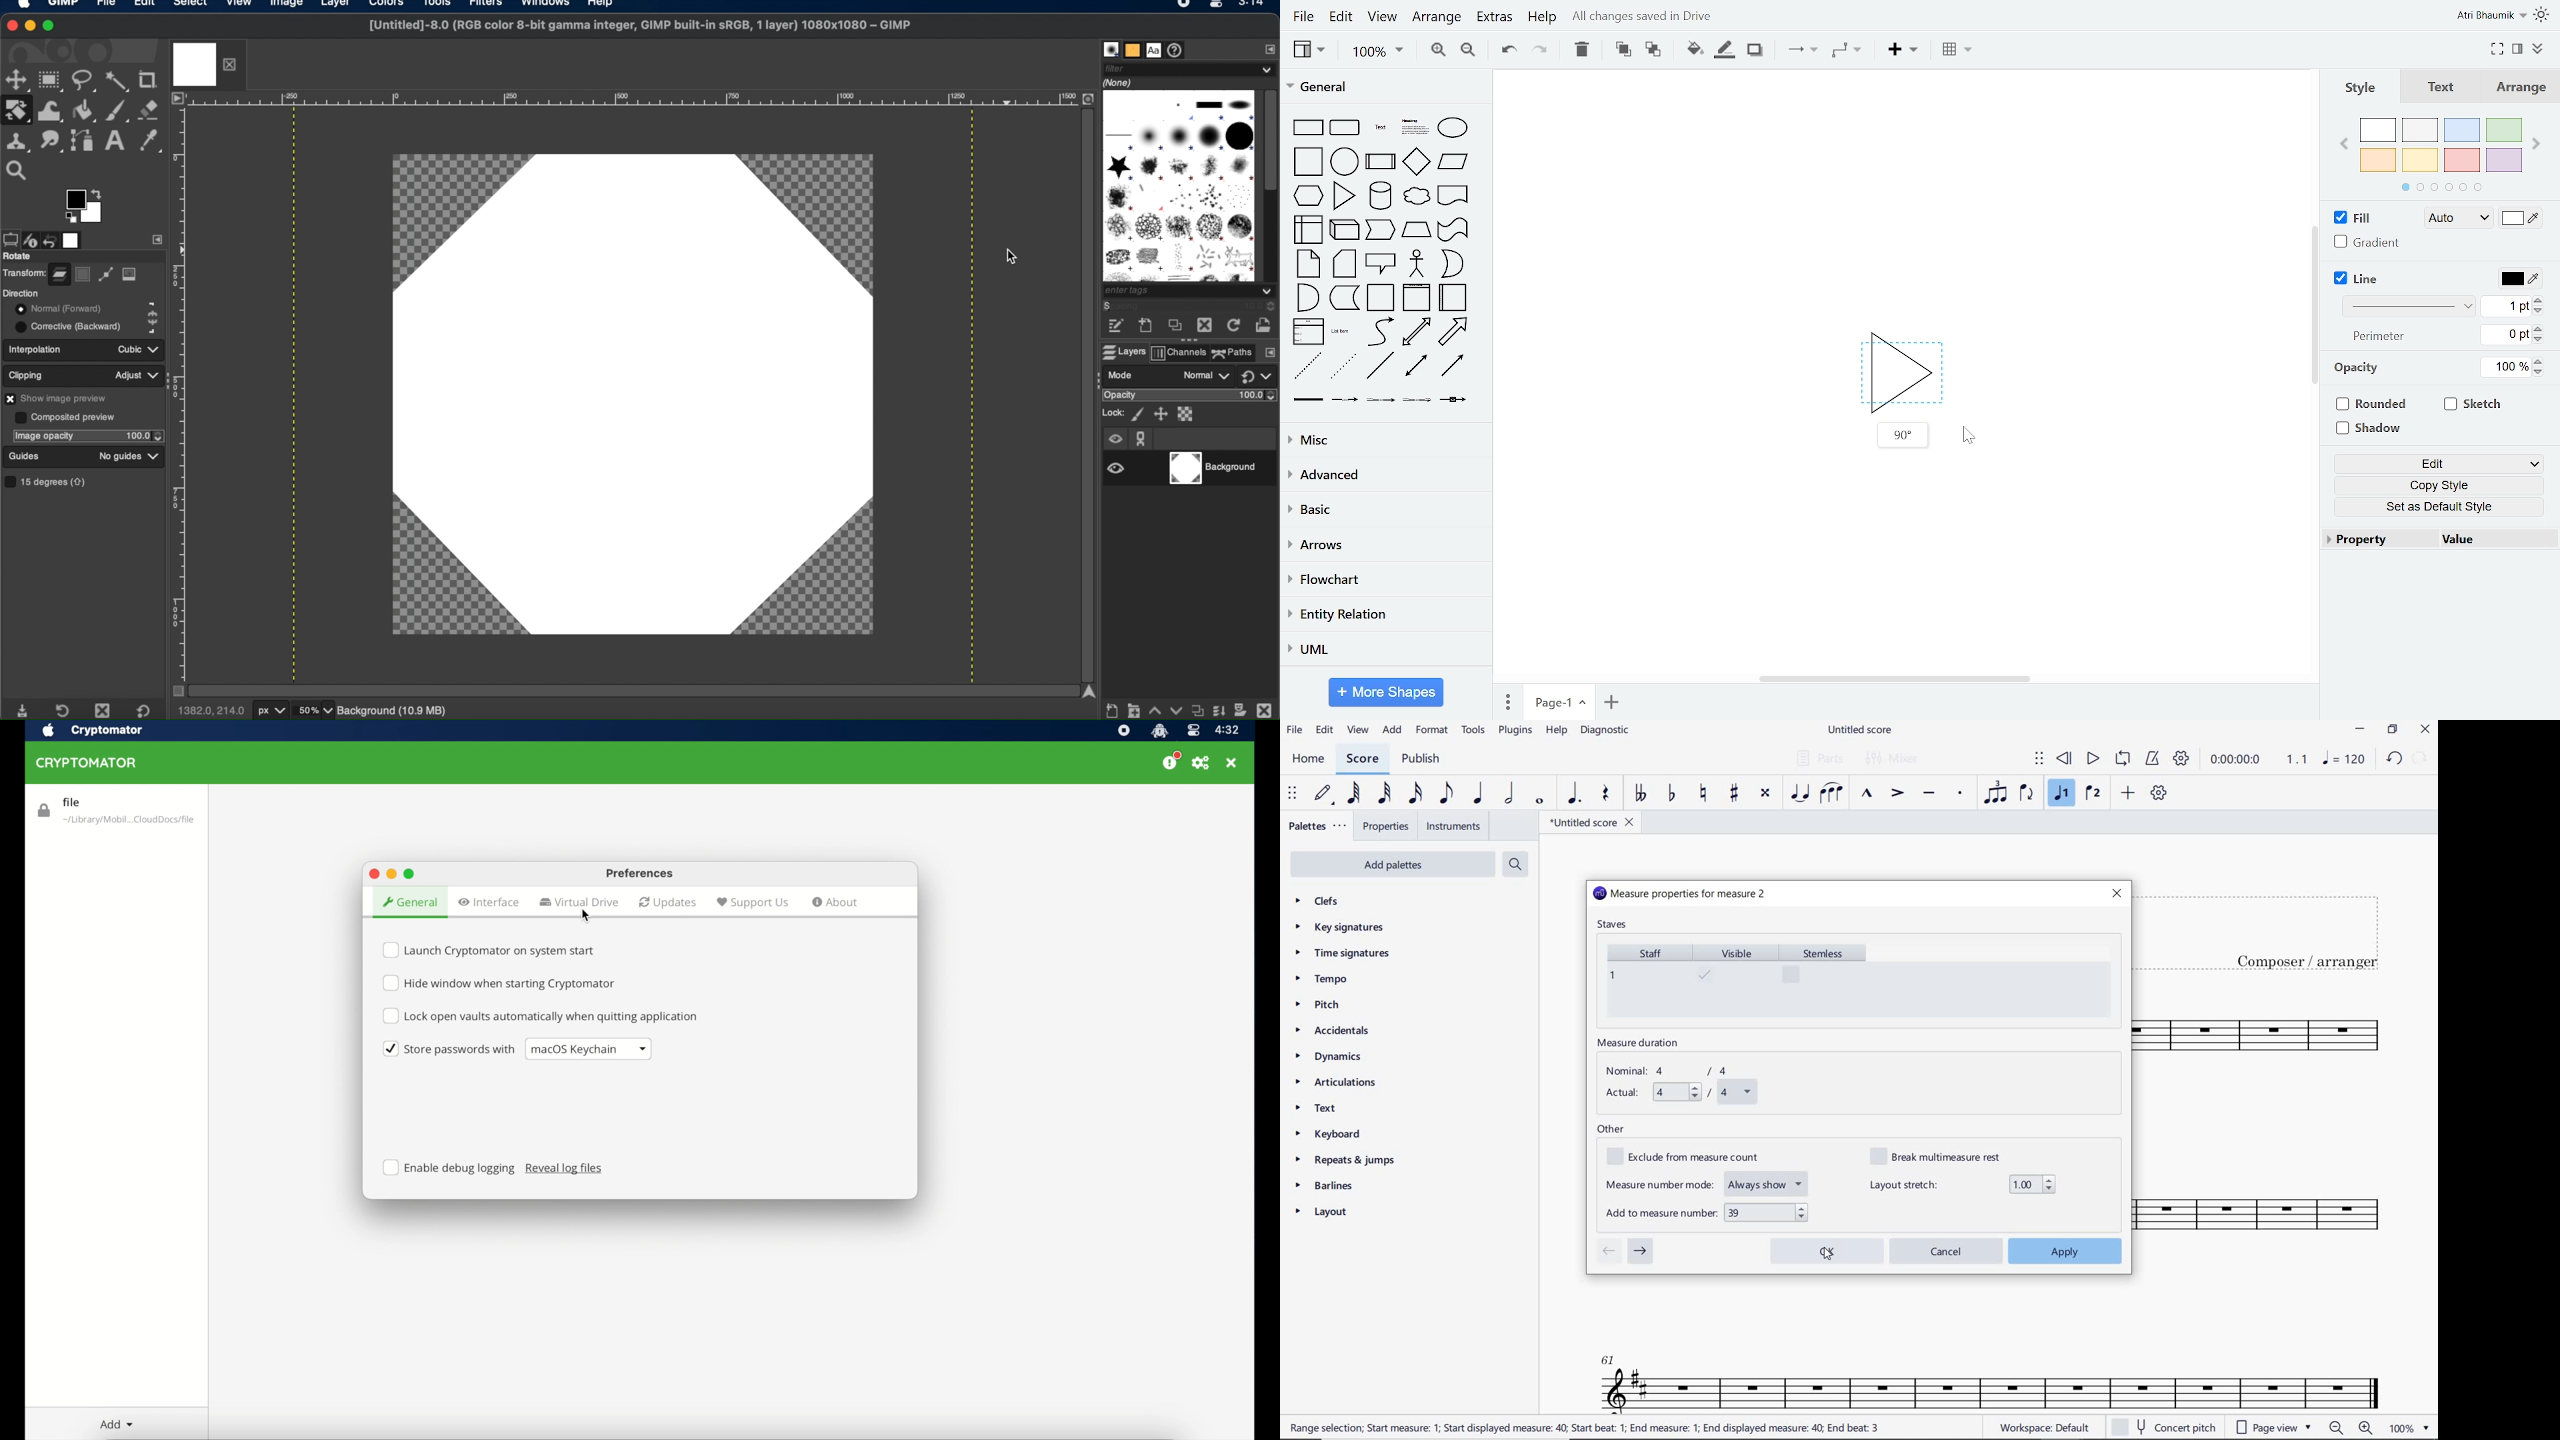  I want to click on actor, so click(1417, 264).